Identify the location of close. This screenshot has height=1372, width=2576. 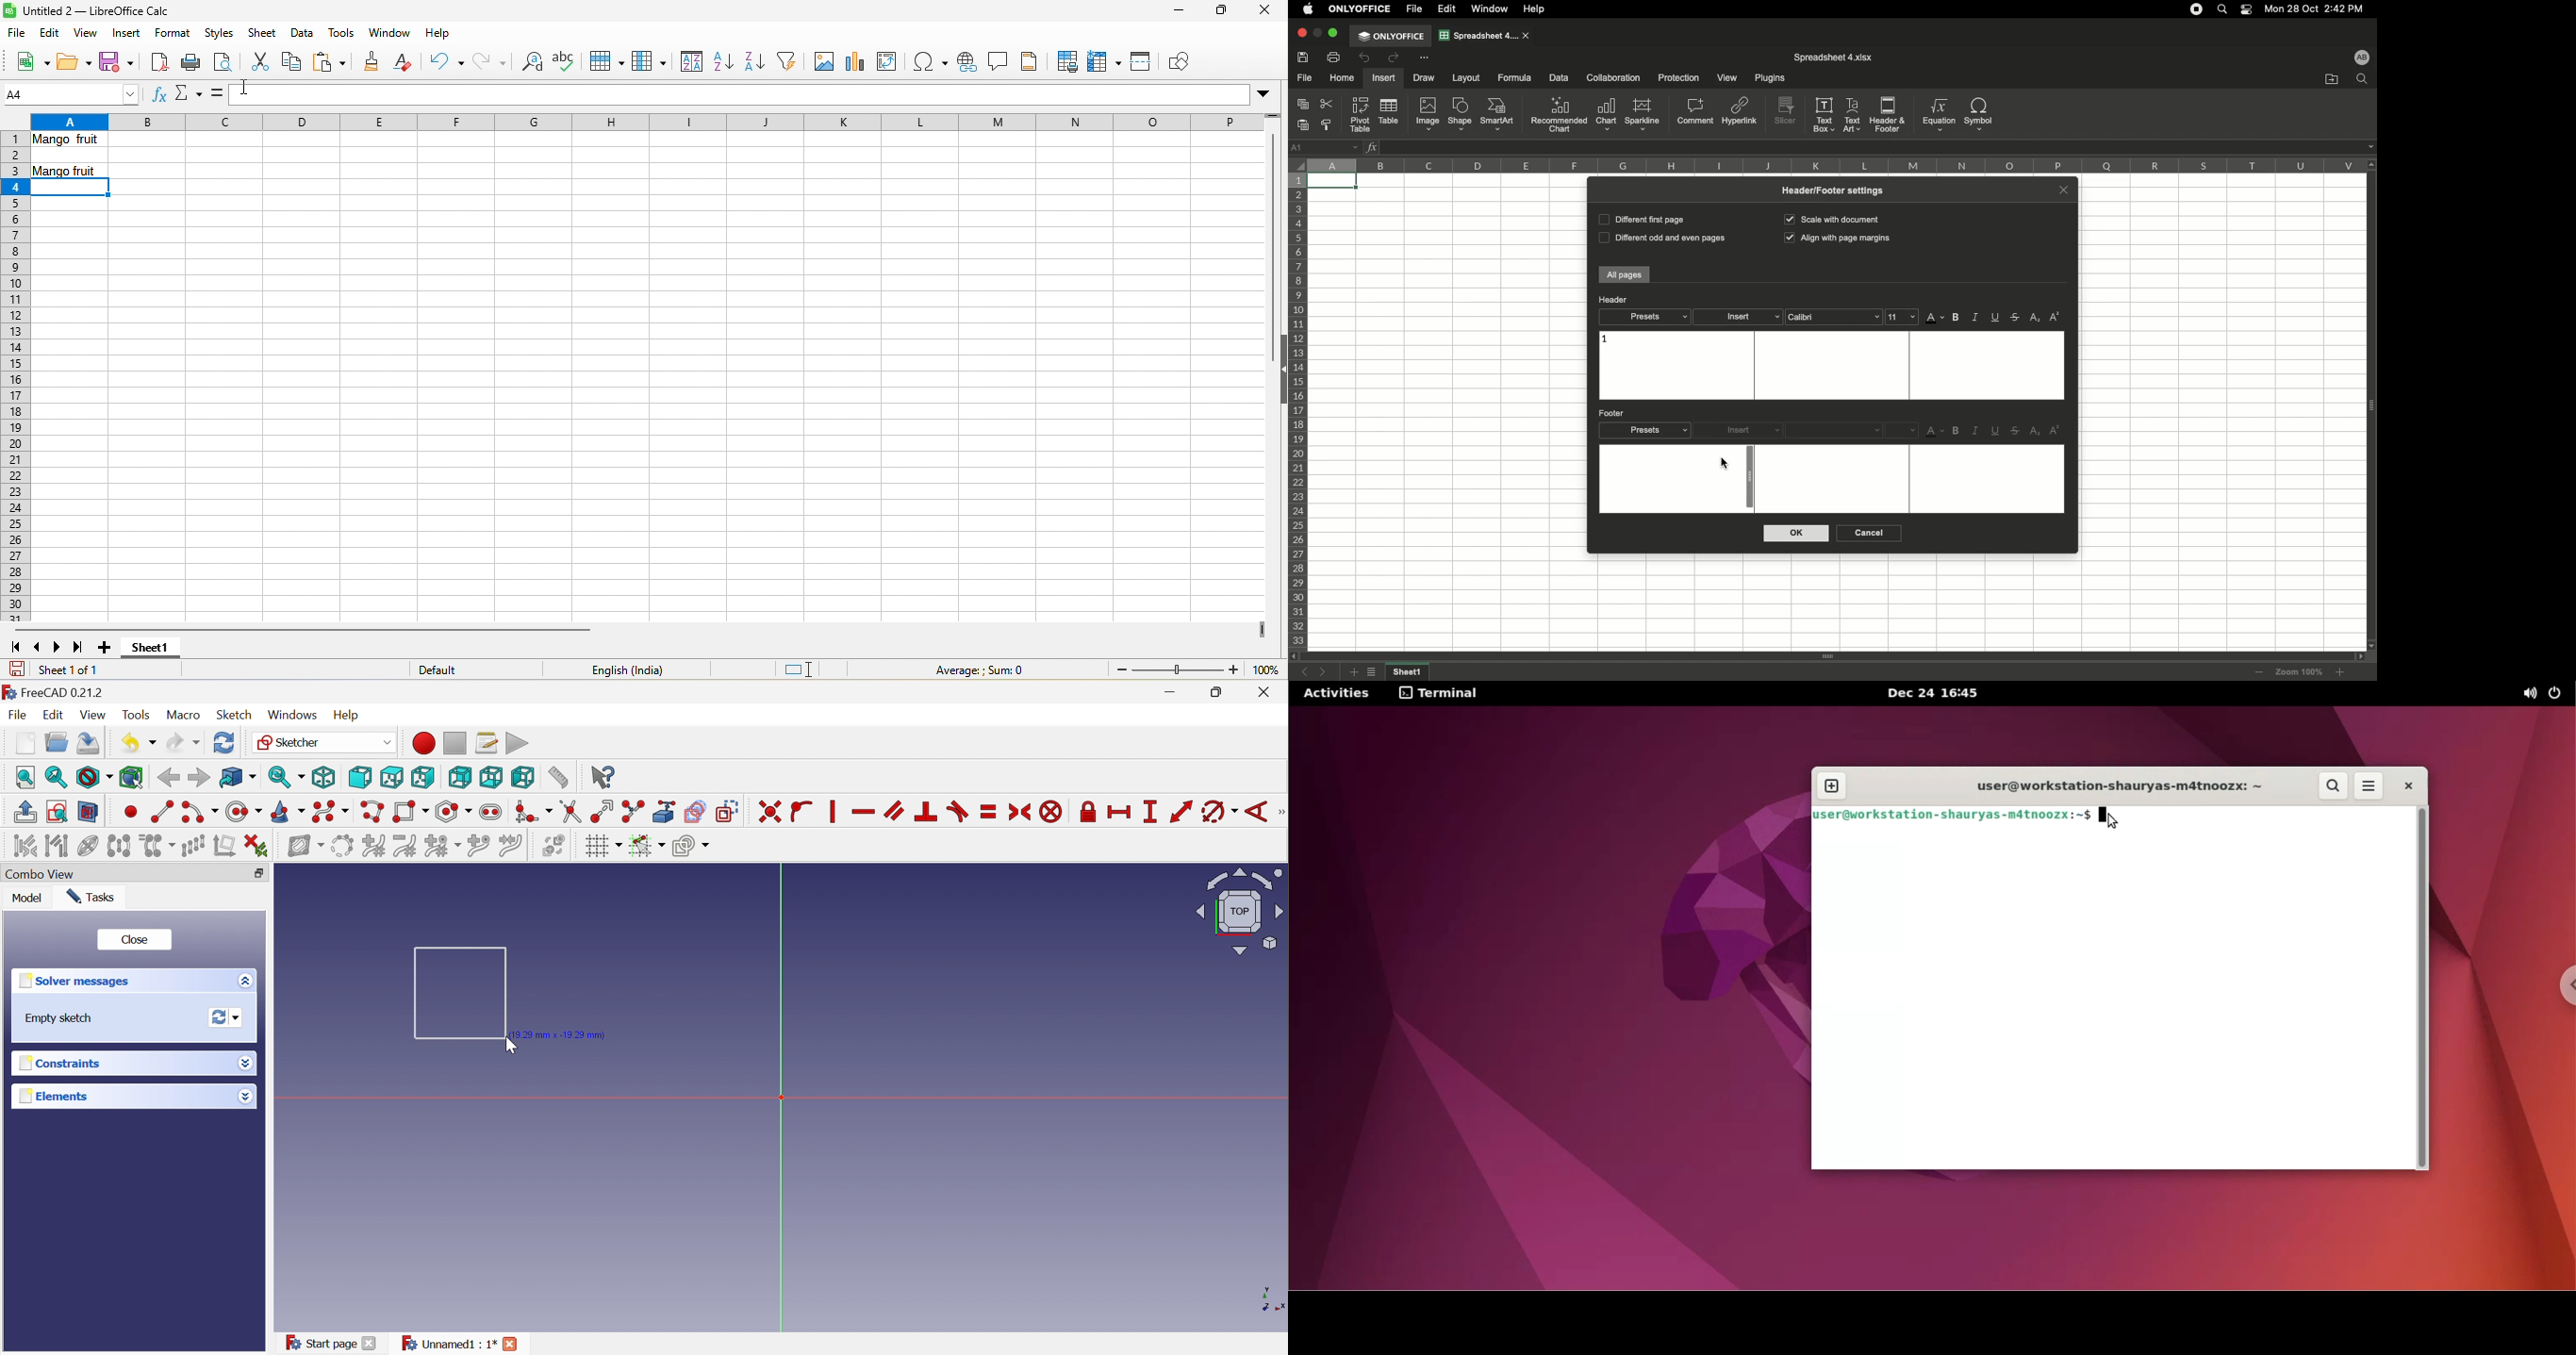
(1261, 14).